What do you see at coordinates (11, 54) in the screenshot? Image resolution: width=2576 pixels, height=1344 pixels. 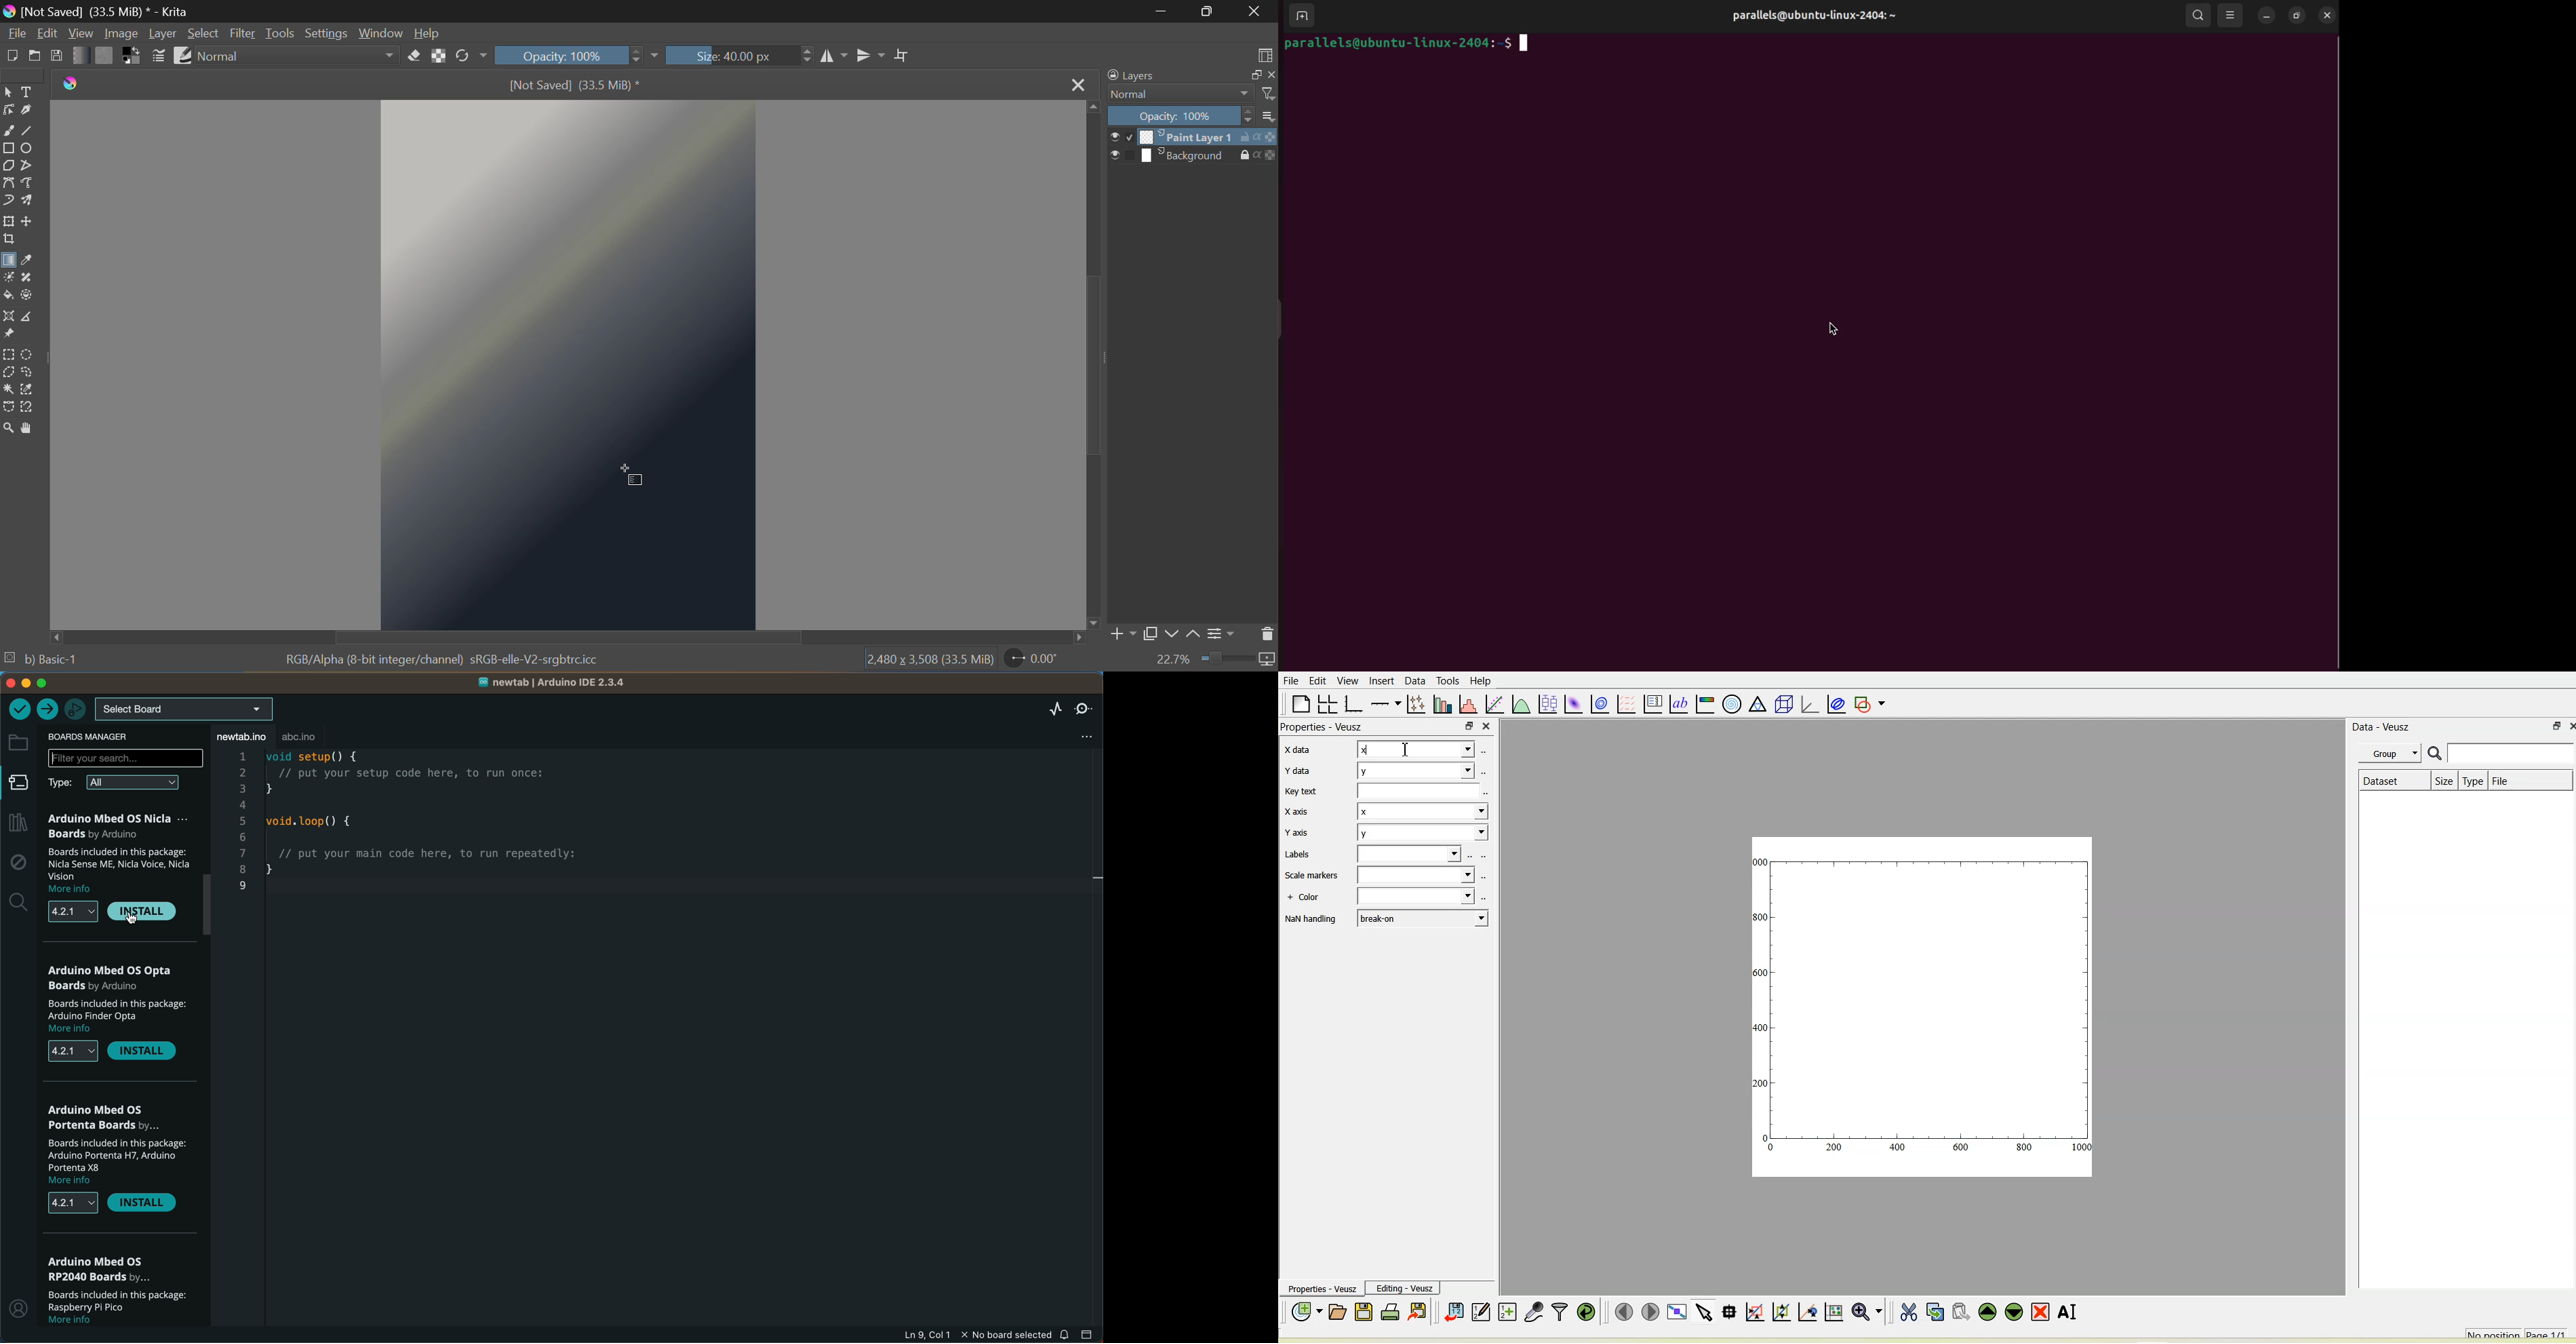 I see `New` at bounding box center [11, 54].